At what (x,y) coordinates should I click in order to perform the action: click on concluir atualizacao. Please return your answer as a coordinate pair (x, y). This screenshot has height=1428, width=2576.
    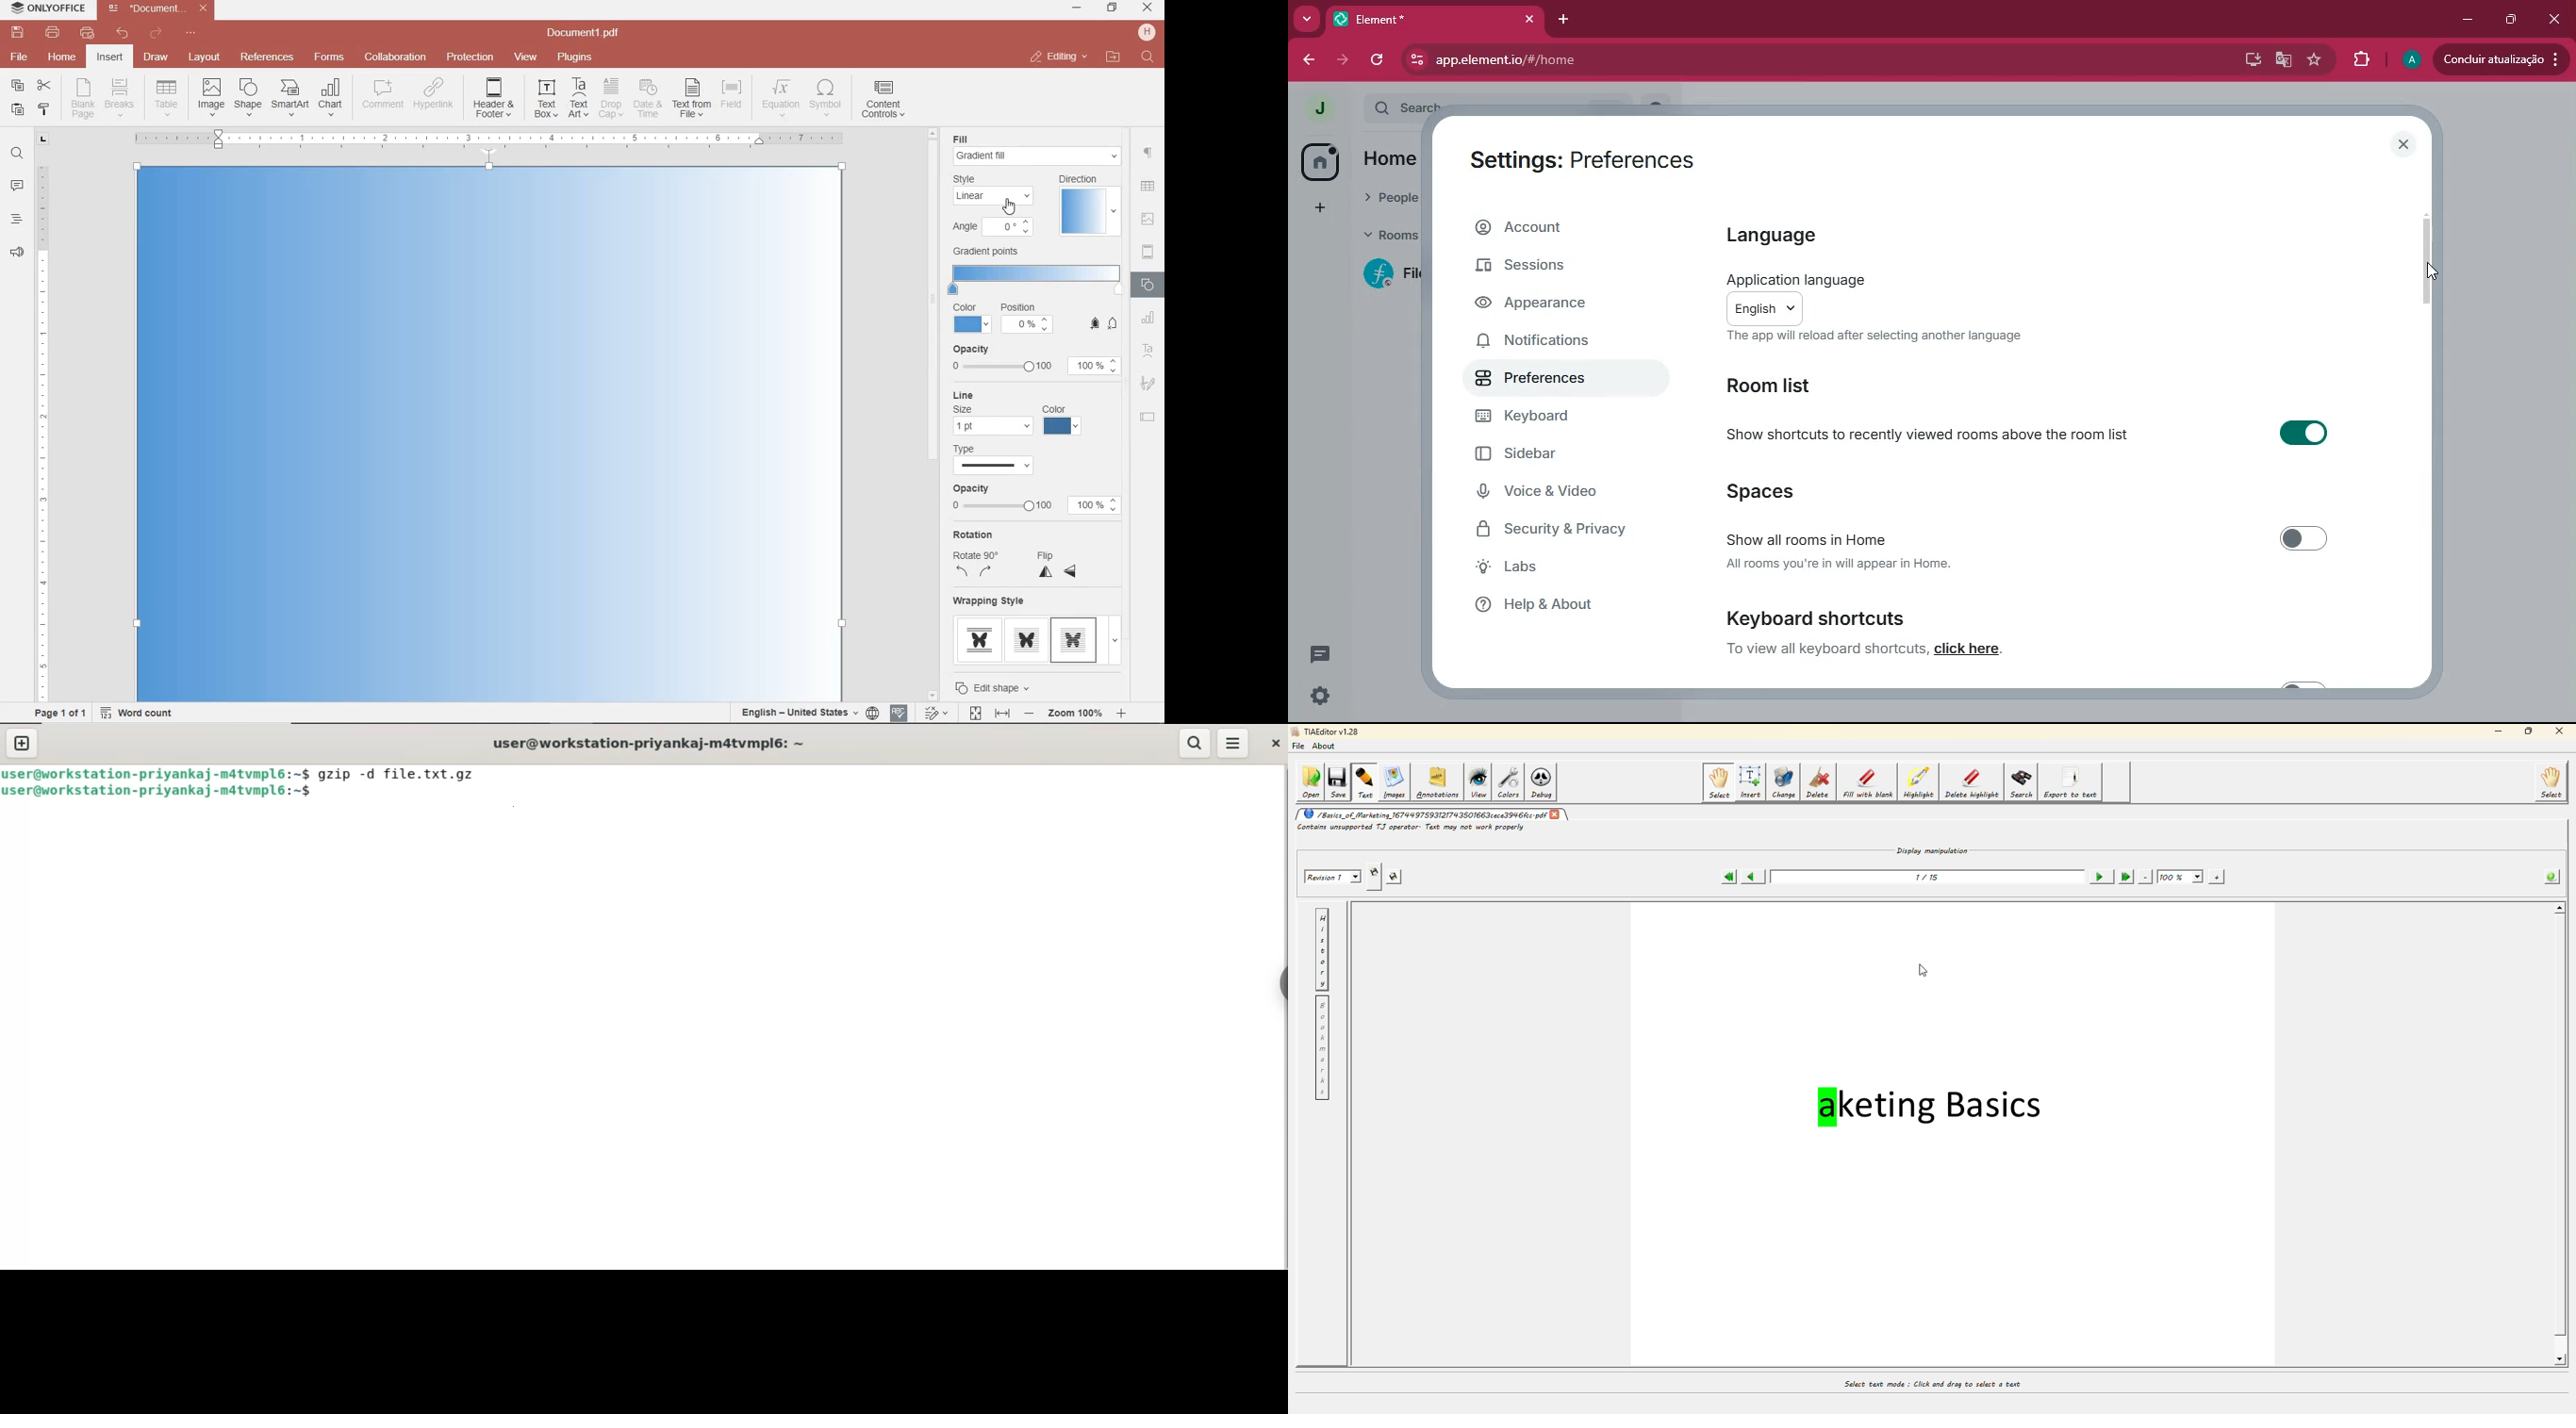
    Looking at the image, I should click on (2502, 58).